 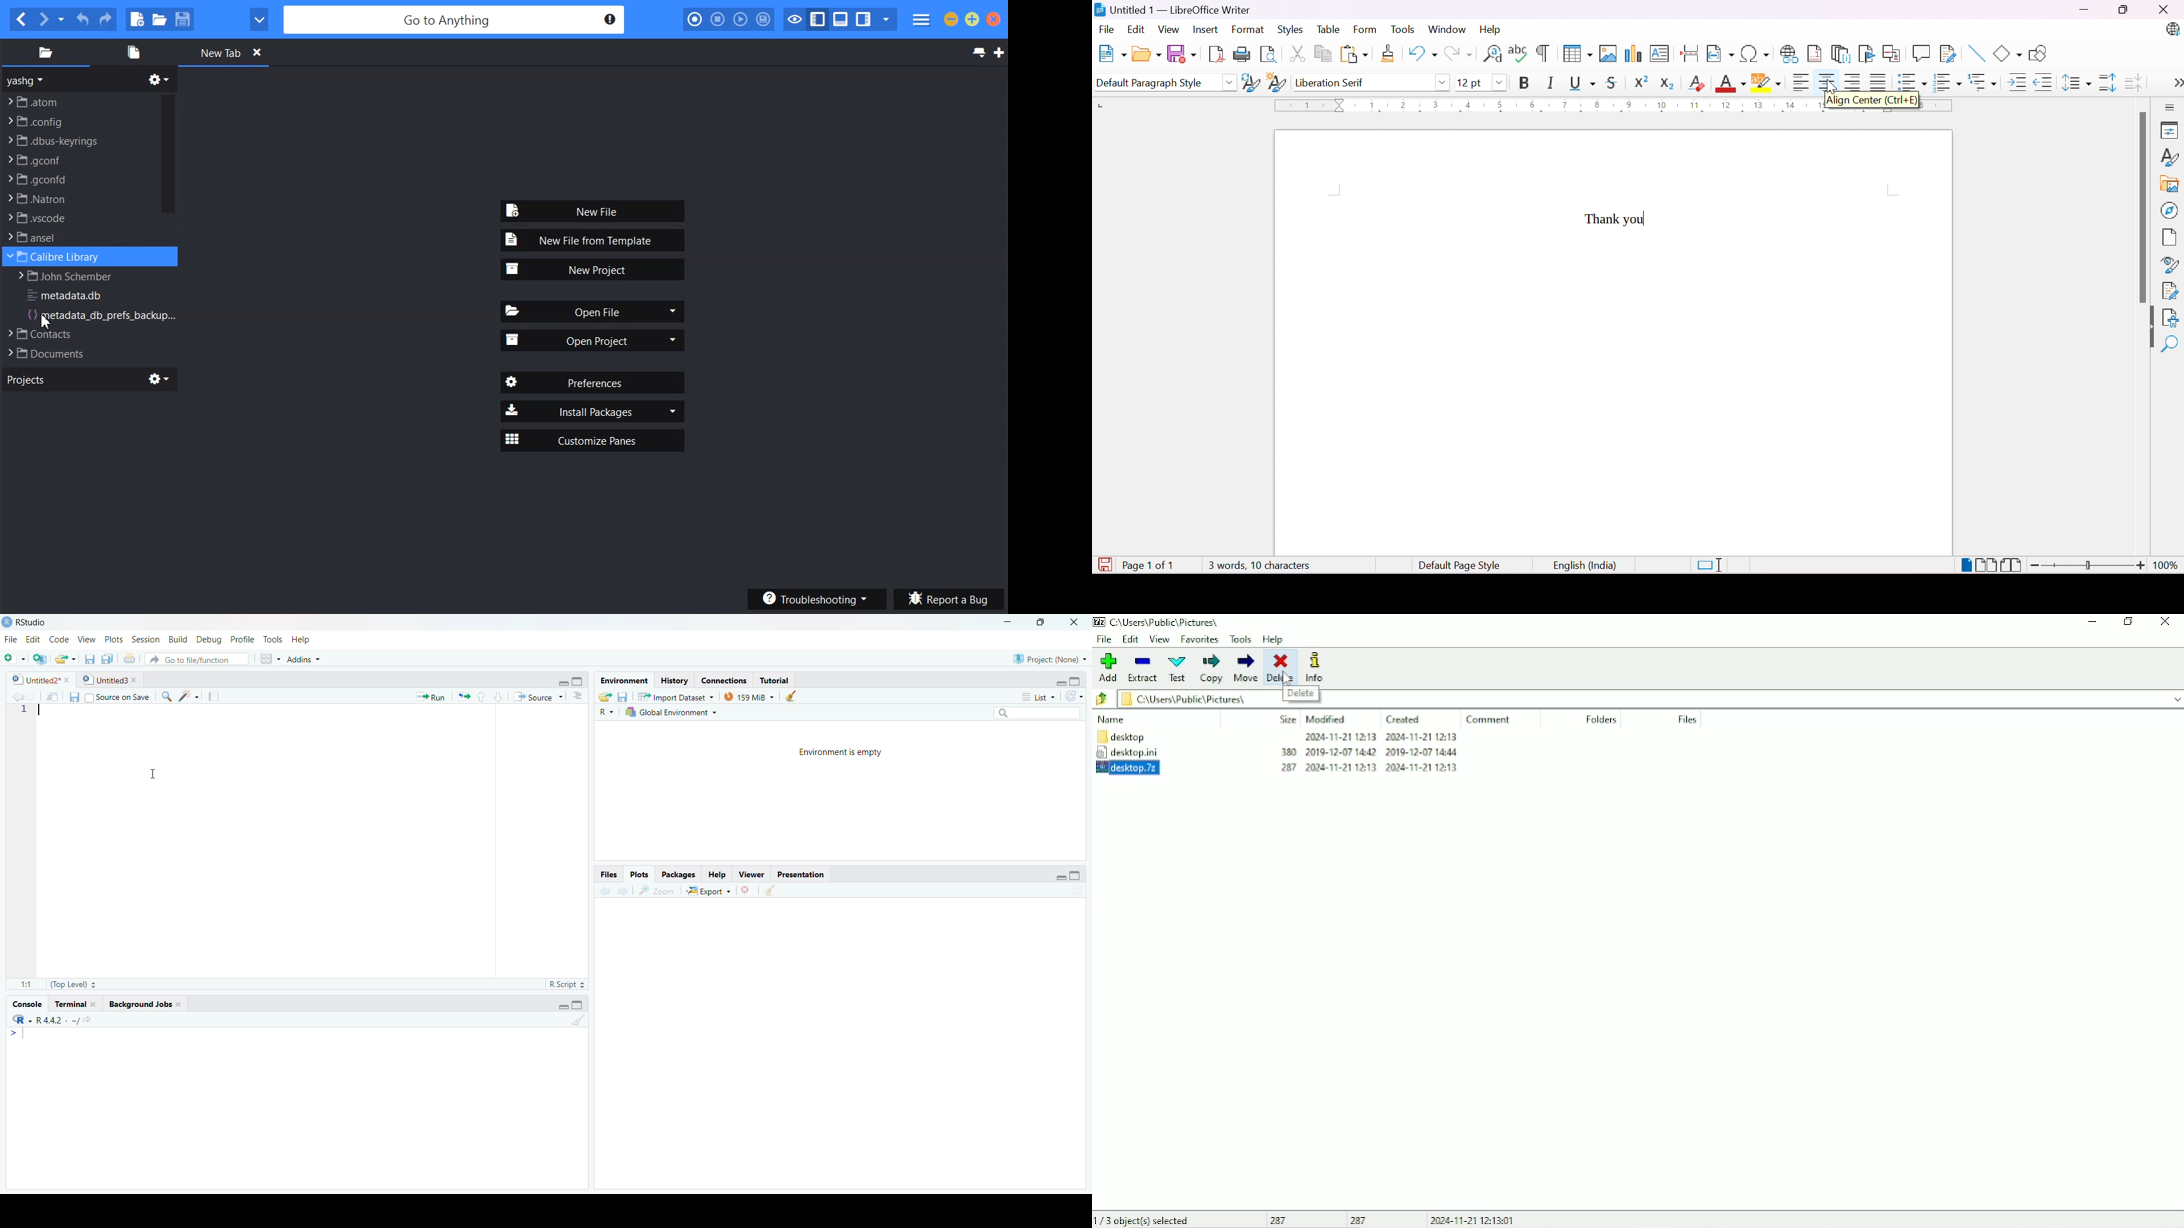 What do you see at coordinates (217, 697) in the screenshot?
I see `Compile Report` at bounding box center [217, 697].